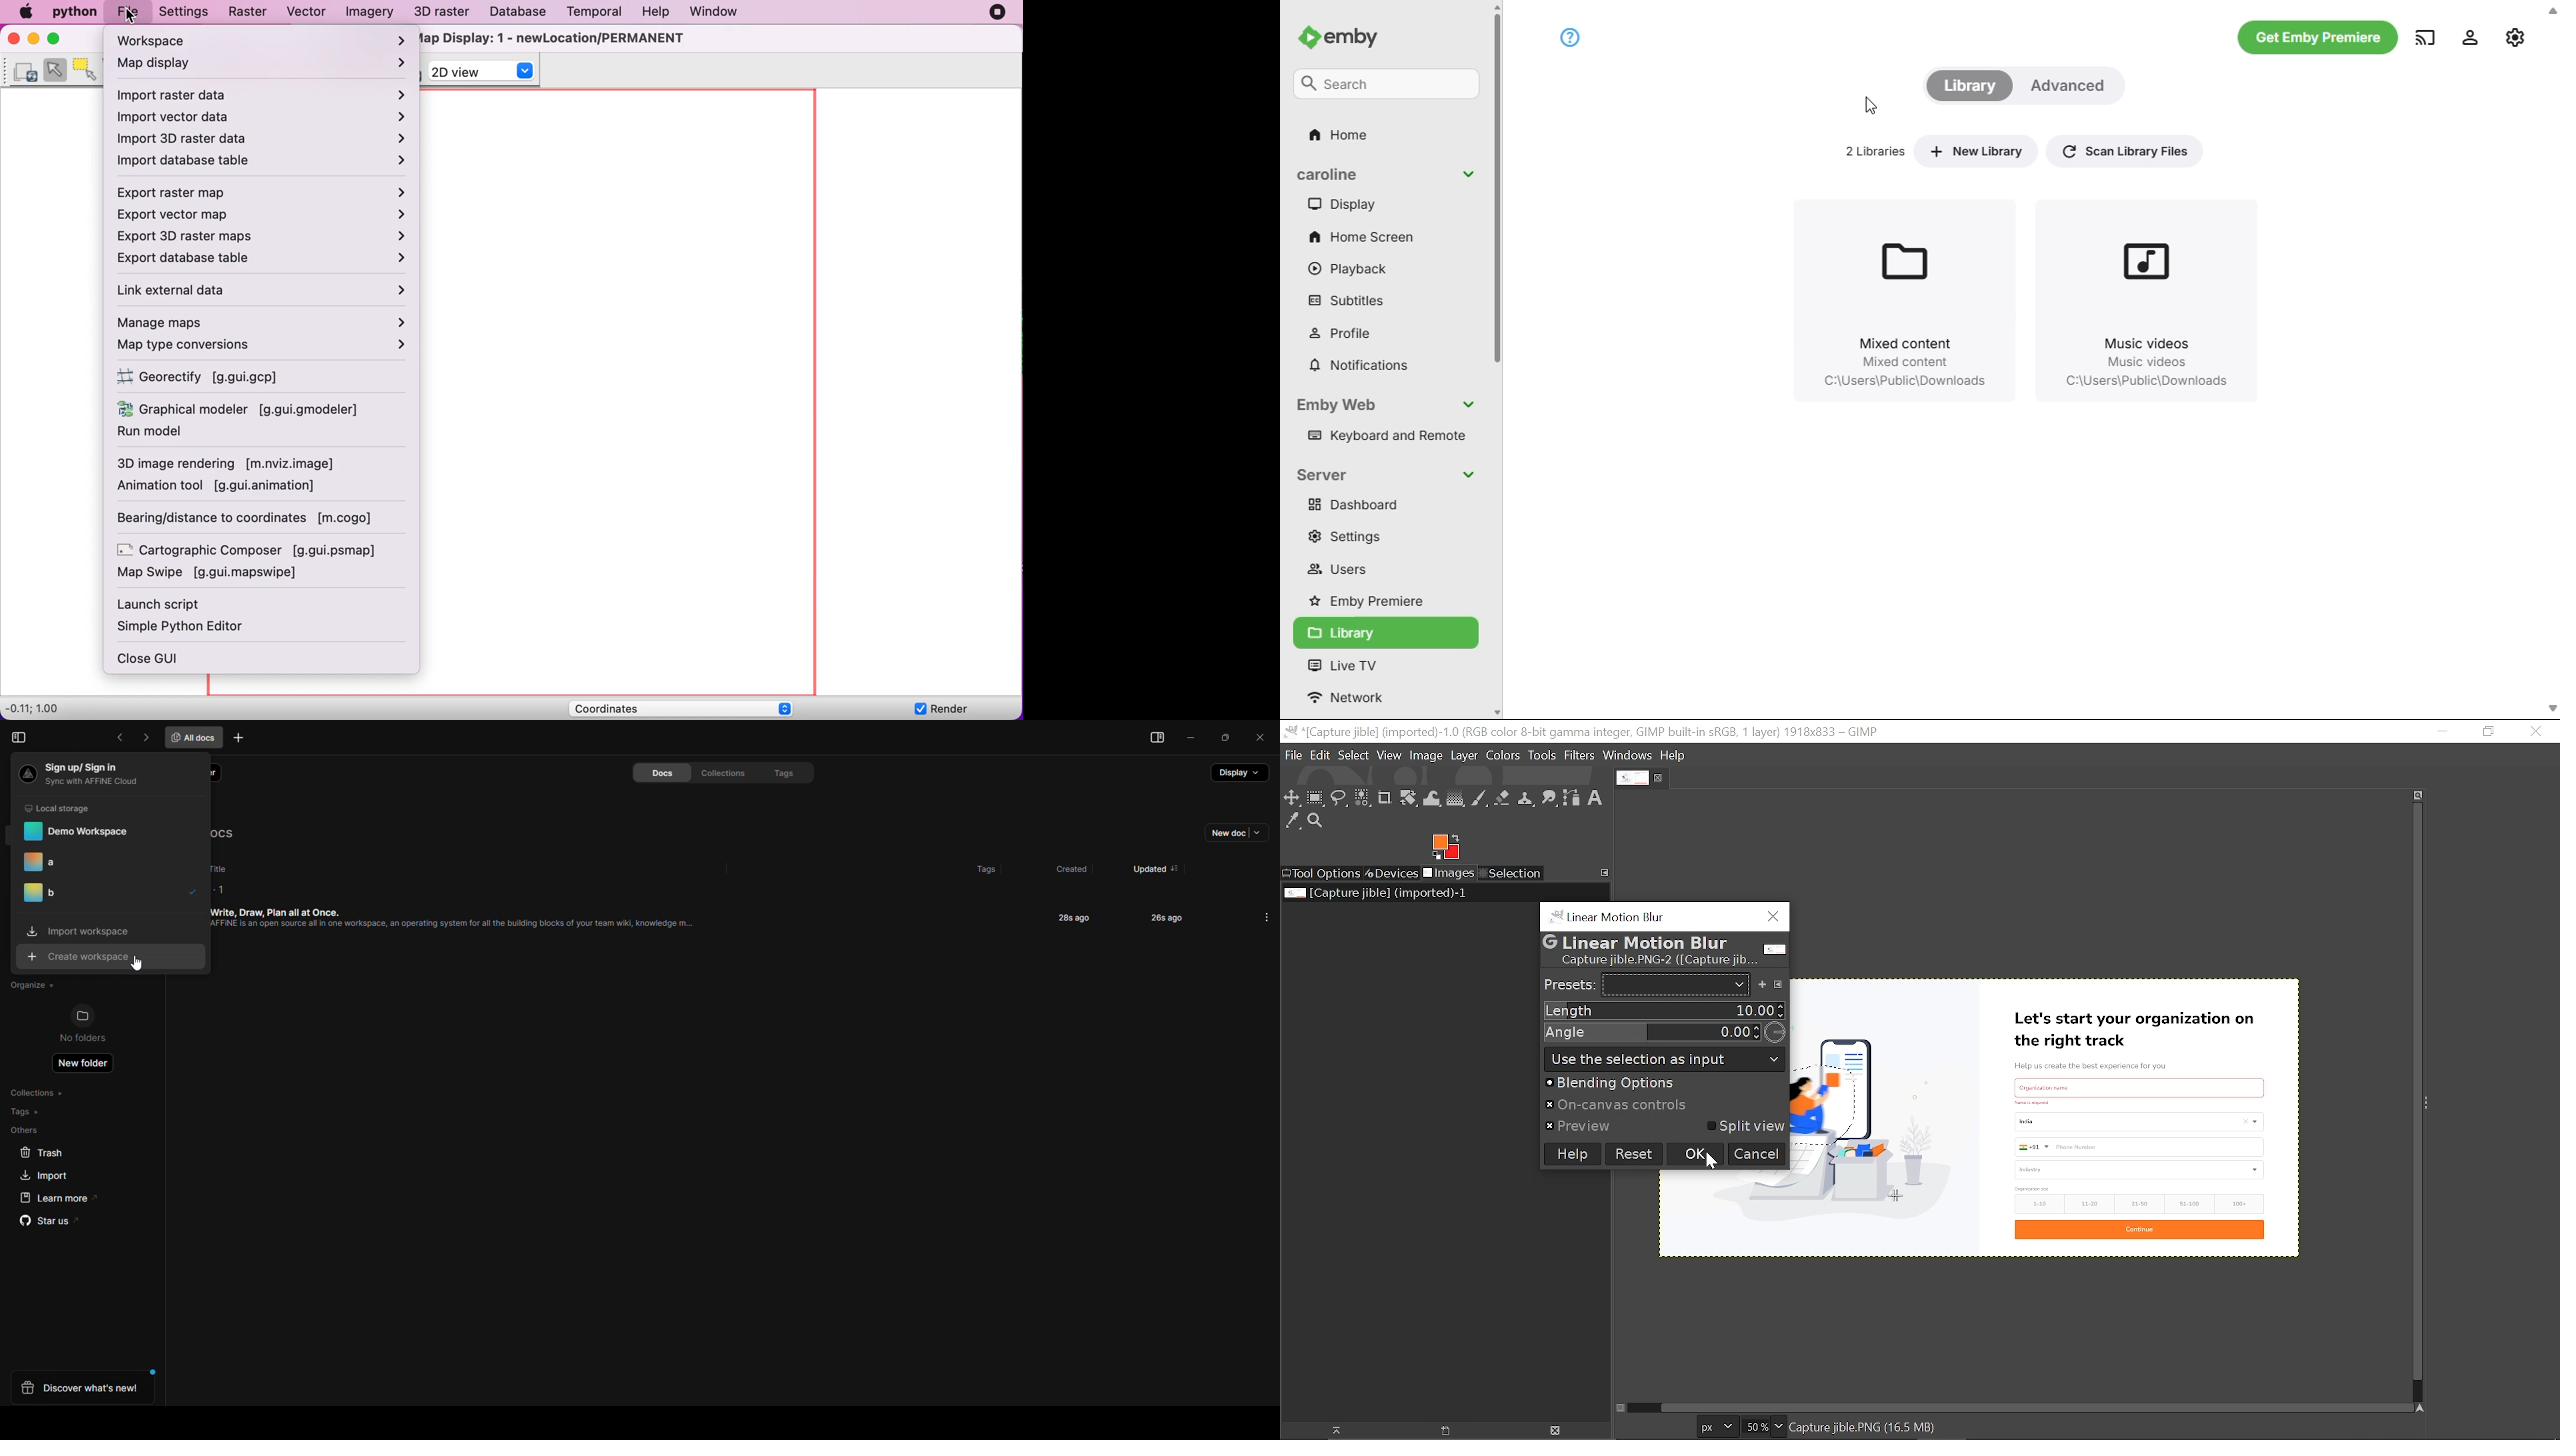 This screenshot has width=2576, height=1456. Describe the element at coordinates (1607, 915) in the screenshot. I see `“linear Motion Blur` at that location.